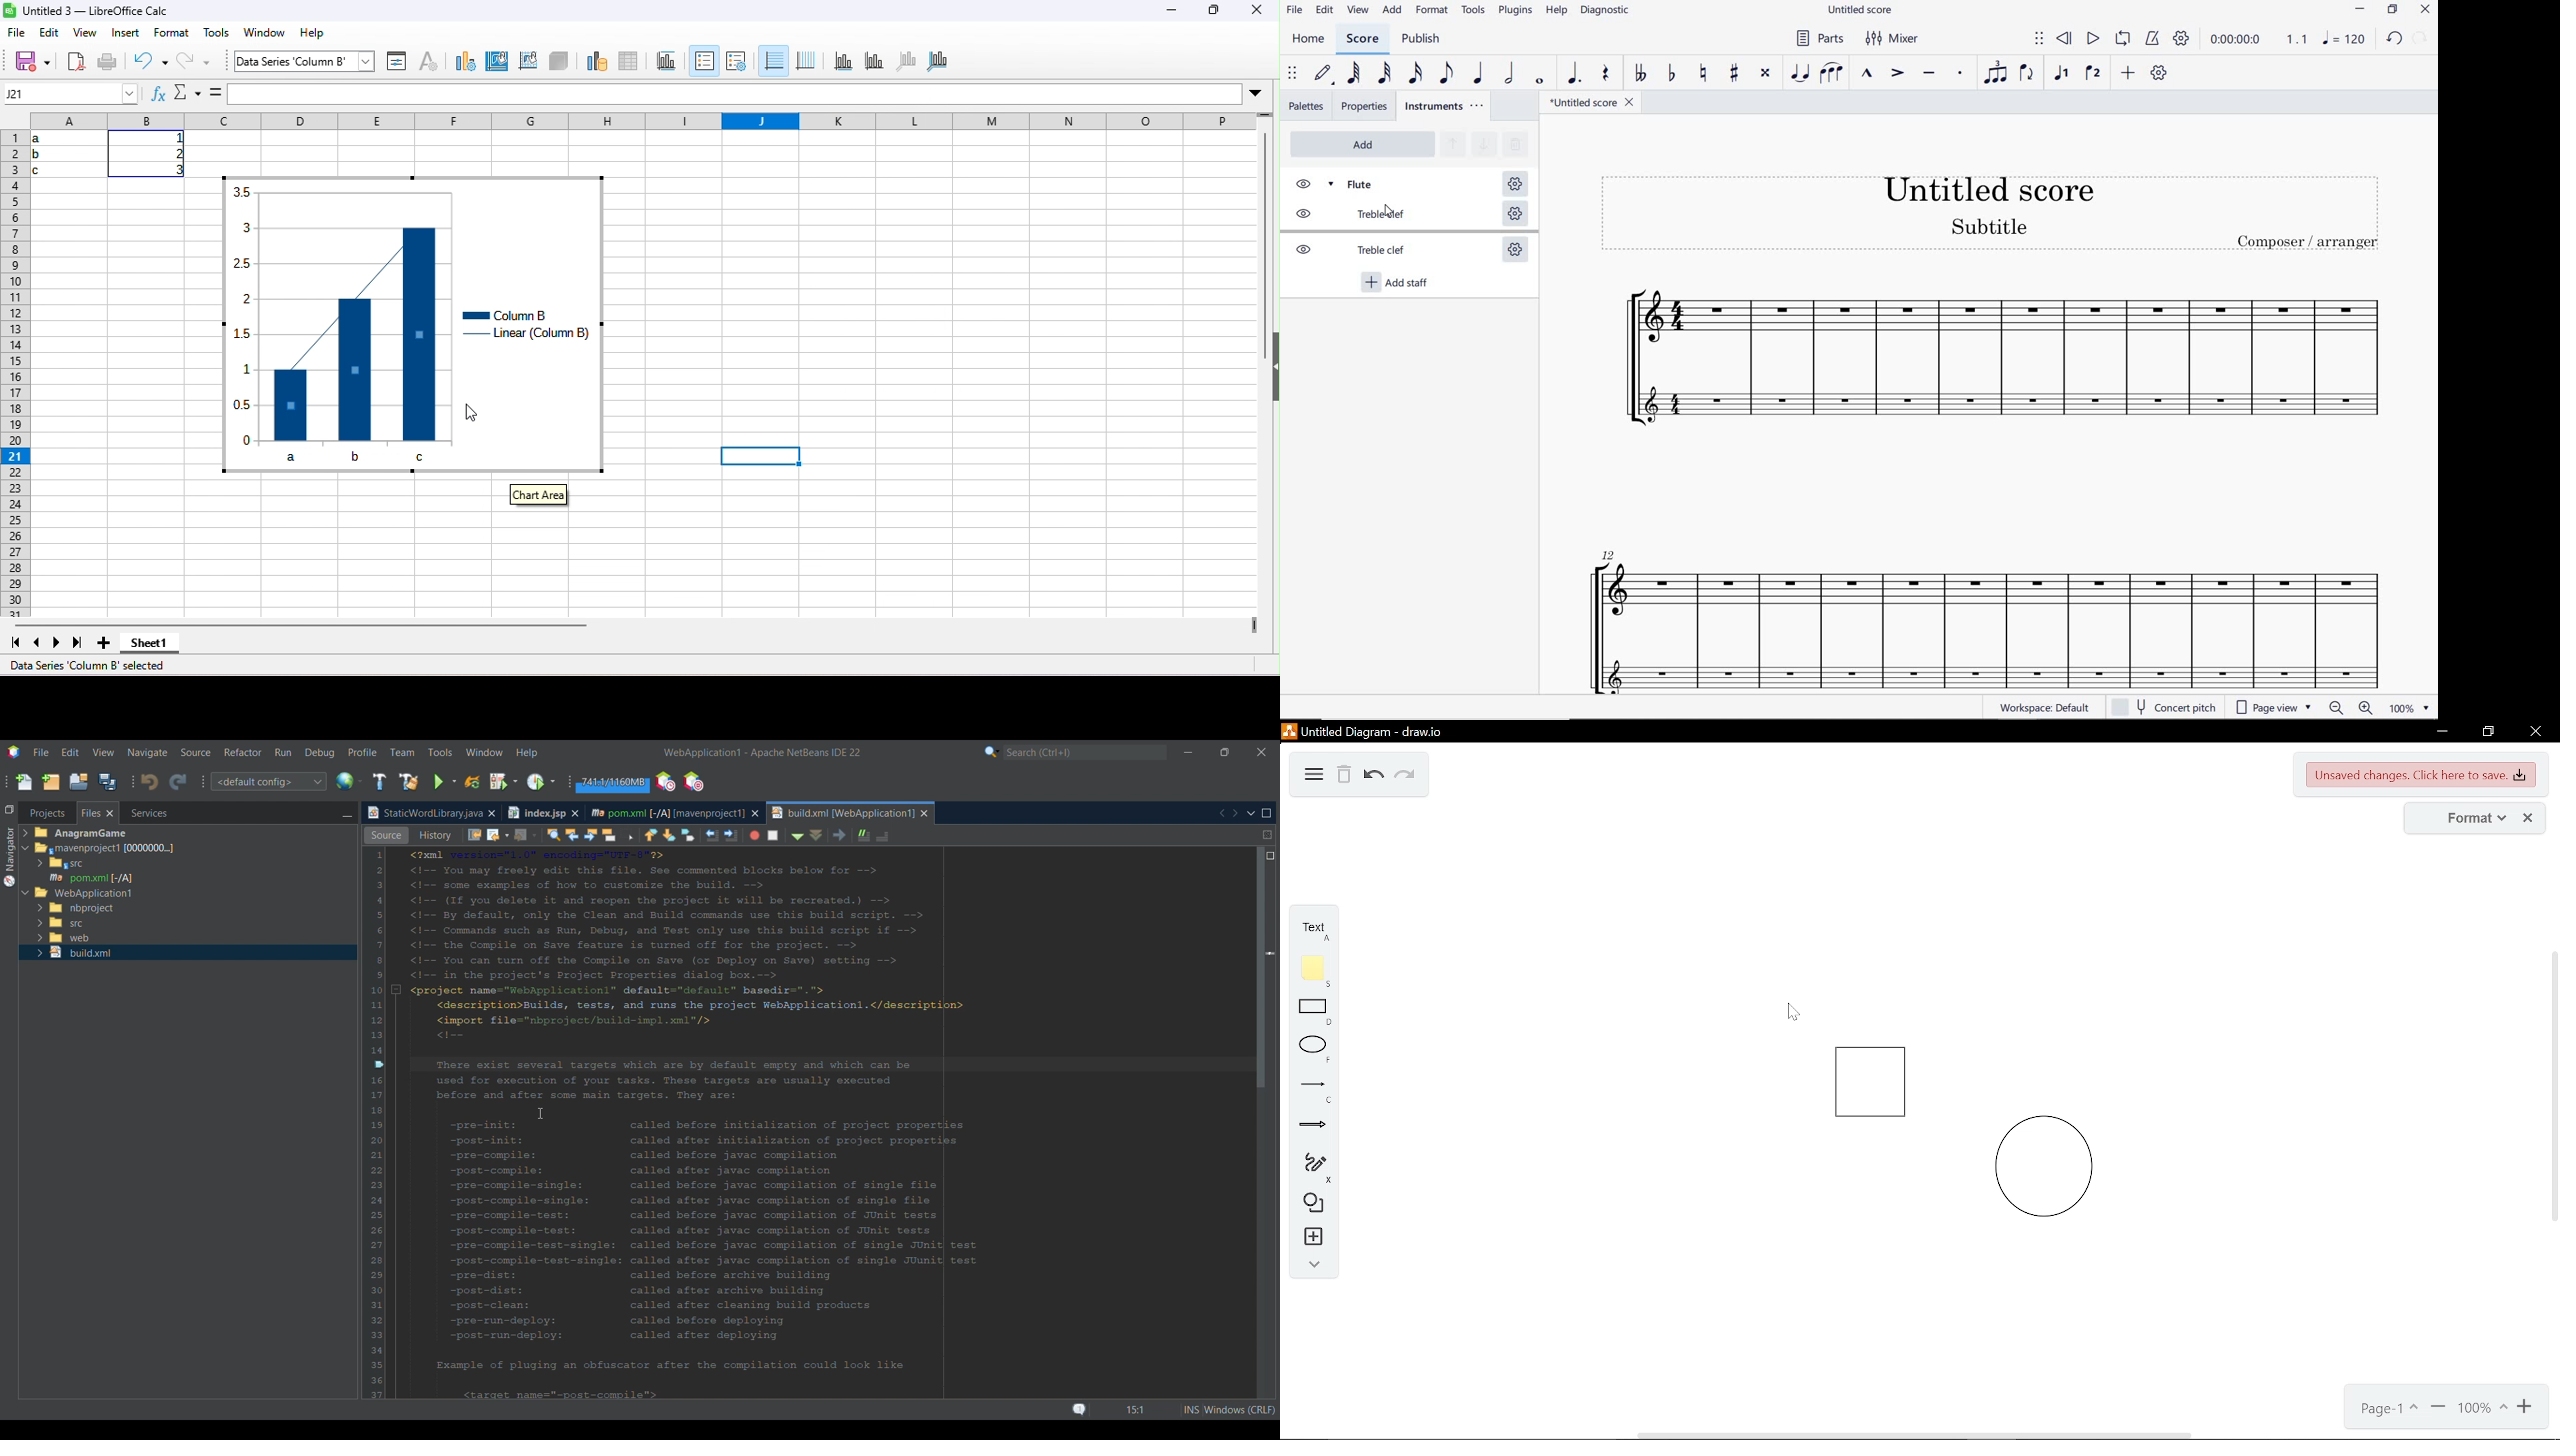  I want to click on file, so click(1295, 13).